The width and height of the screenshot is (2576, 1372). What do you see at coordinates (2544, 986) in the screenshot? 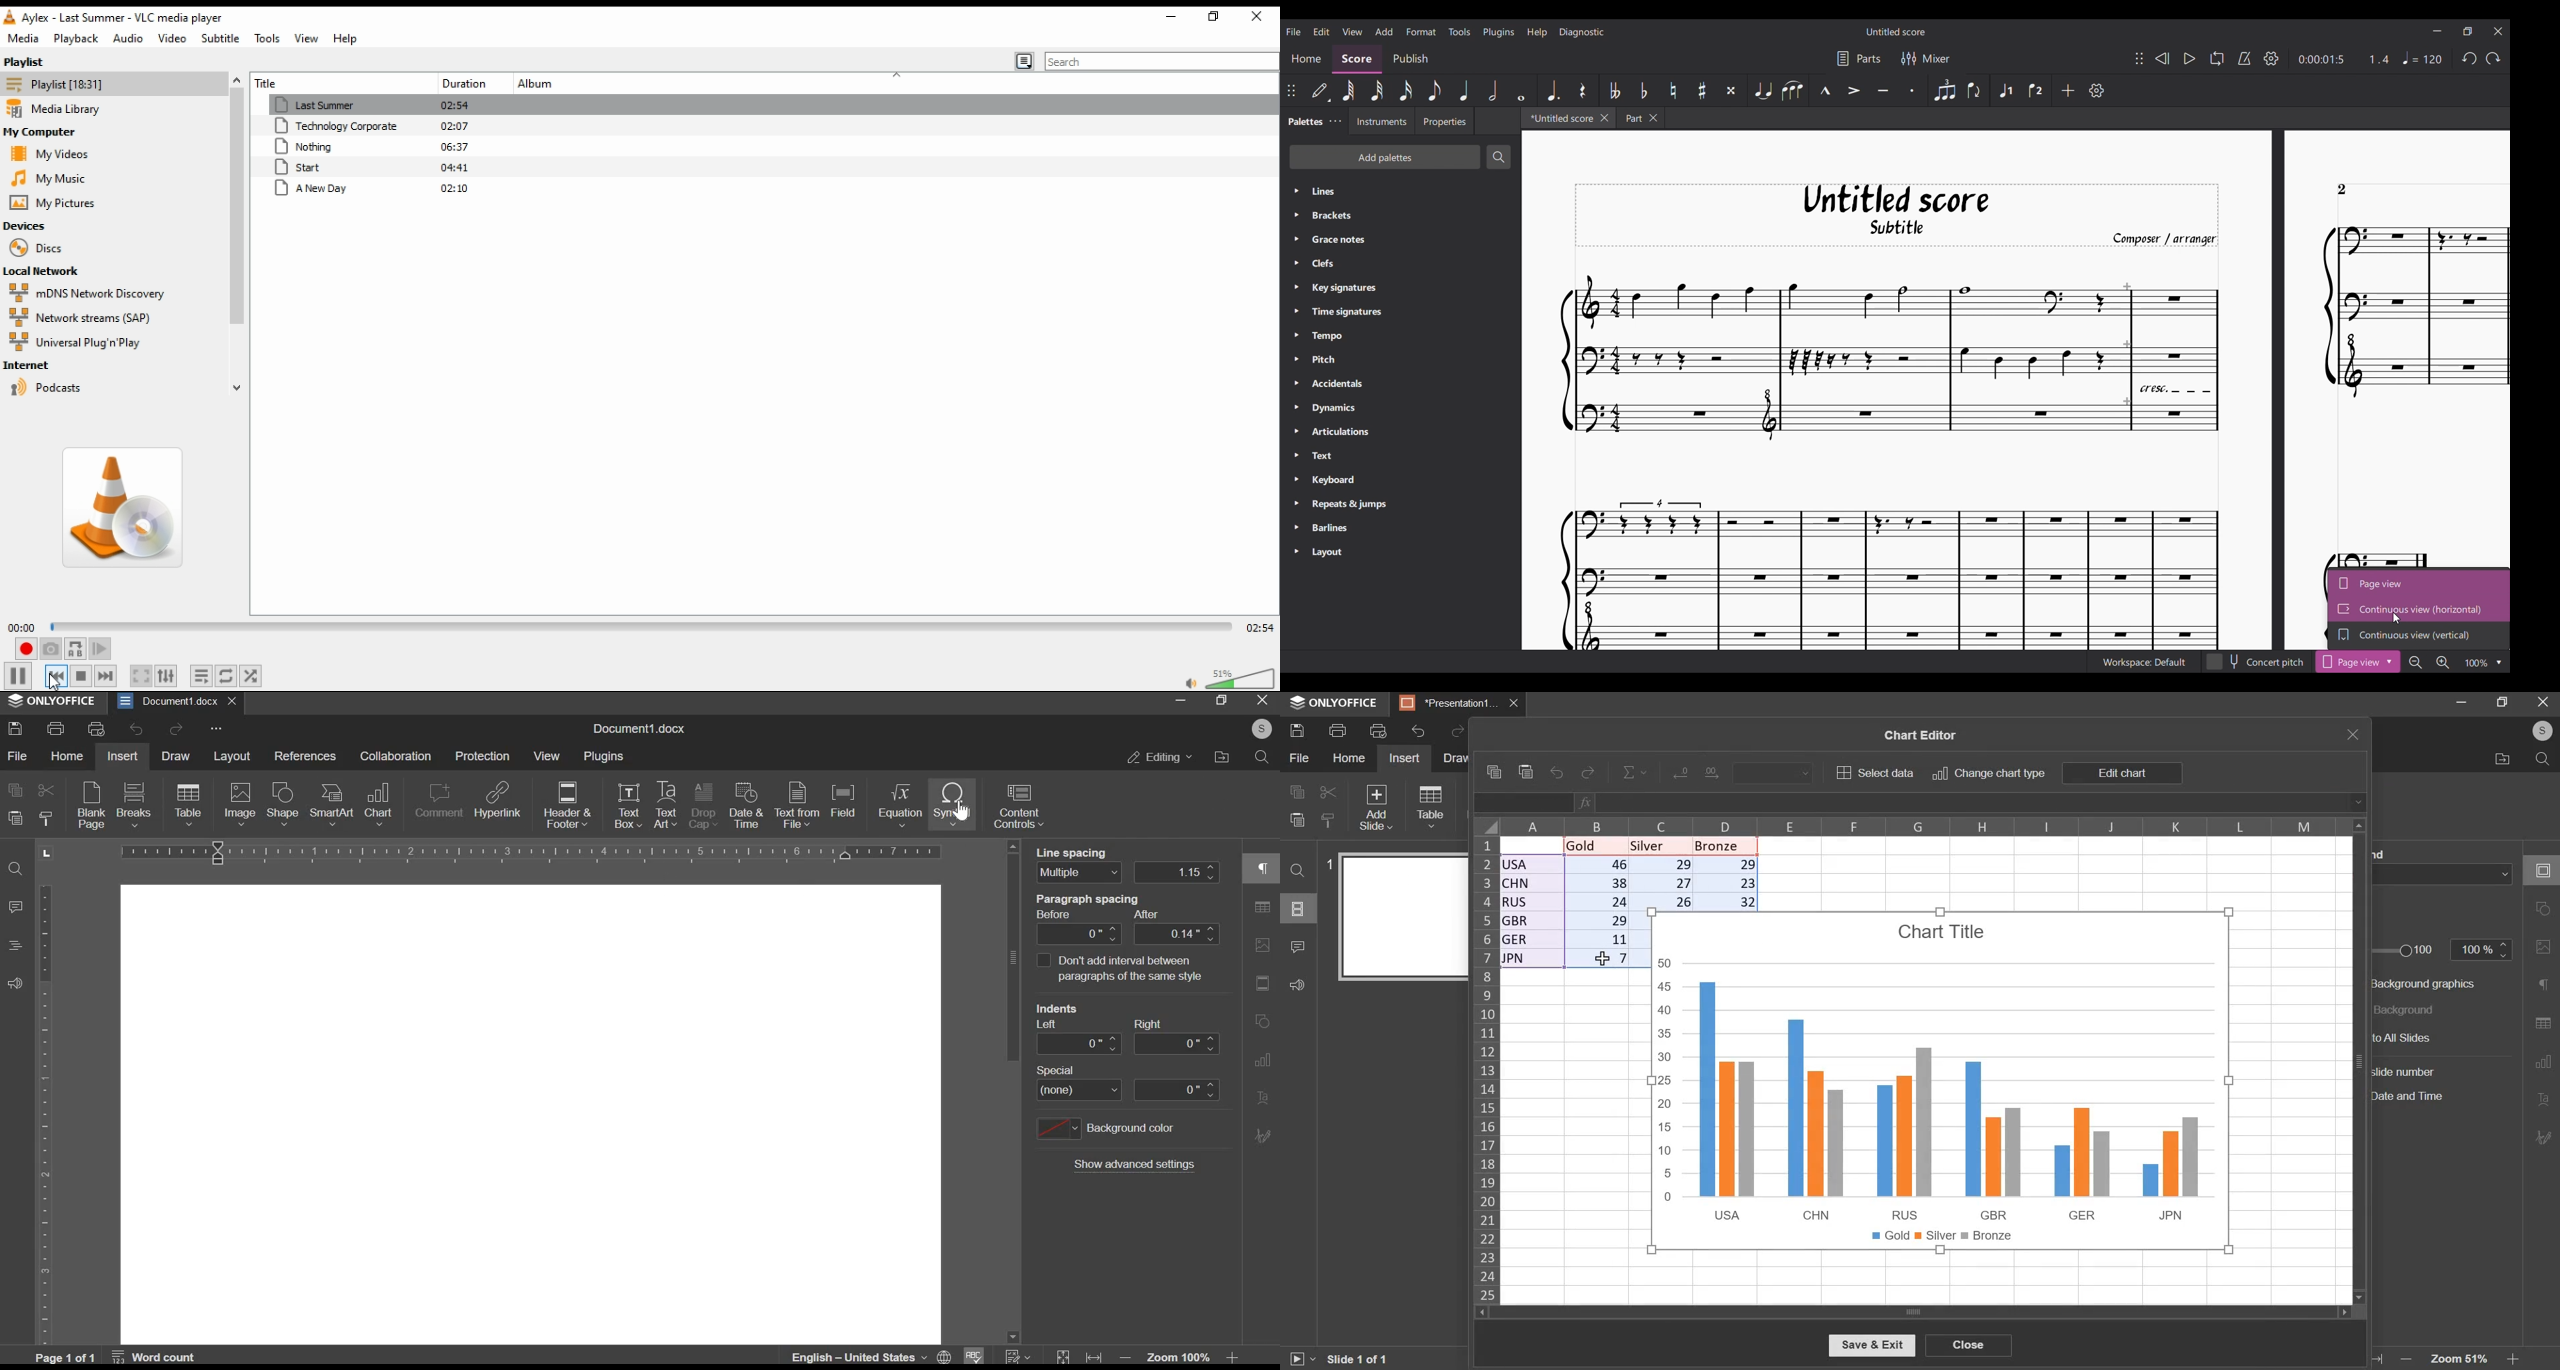
I see `paragraph settings` at bounding box center [2544, 986].